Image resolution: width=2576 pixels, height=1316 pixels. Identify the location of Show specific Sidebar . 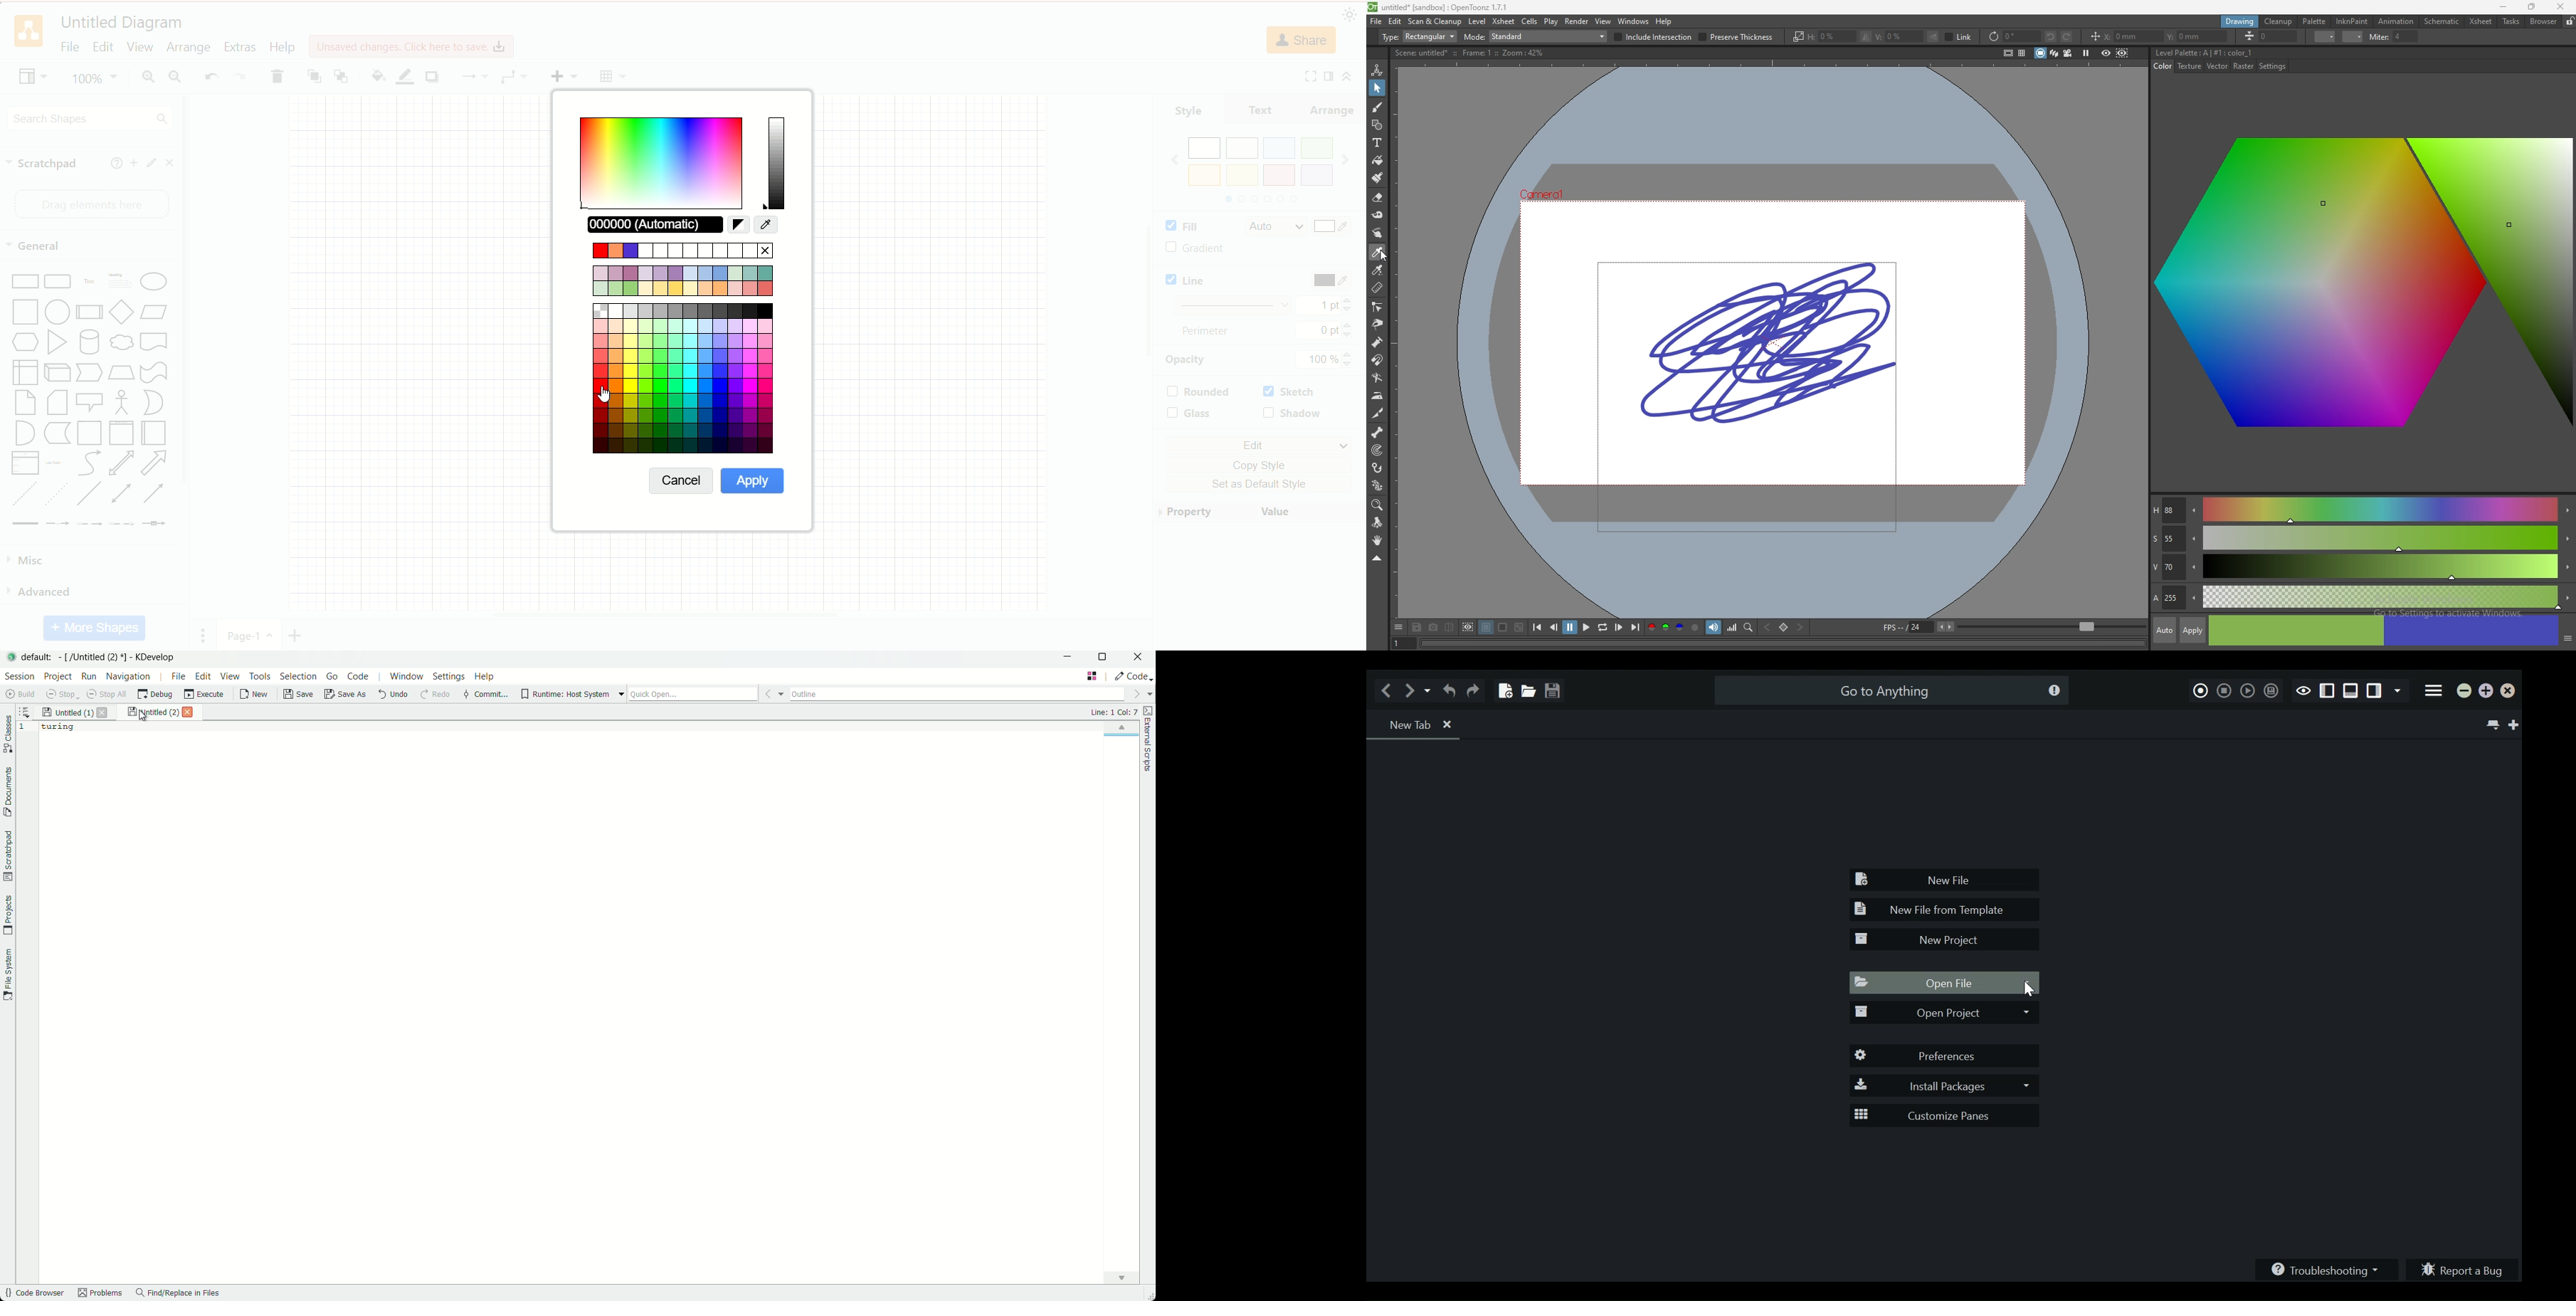
(2400, 692).